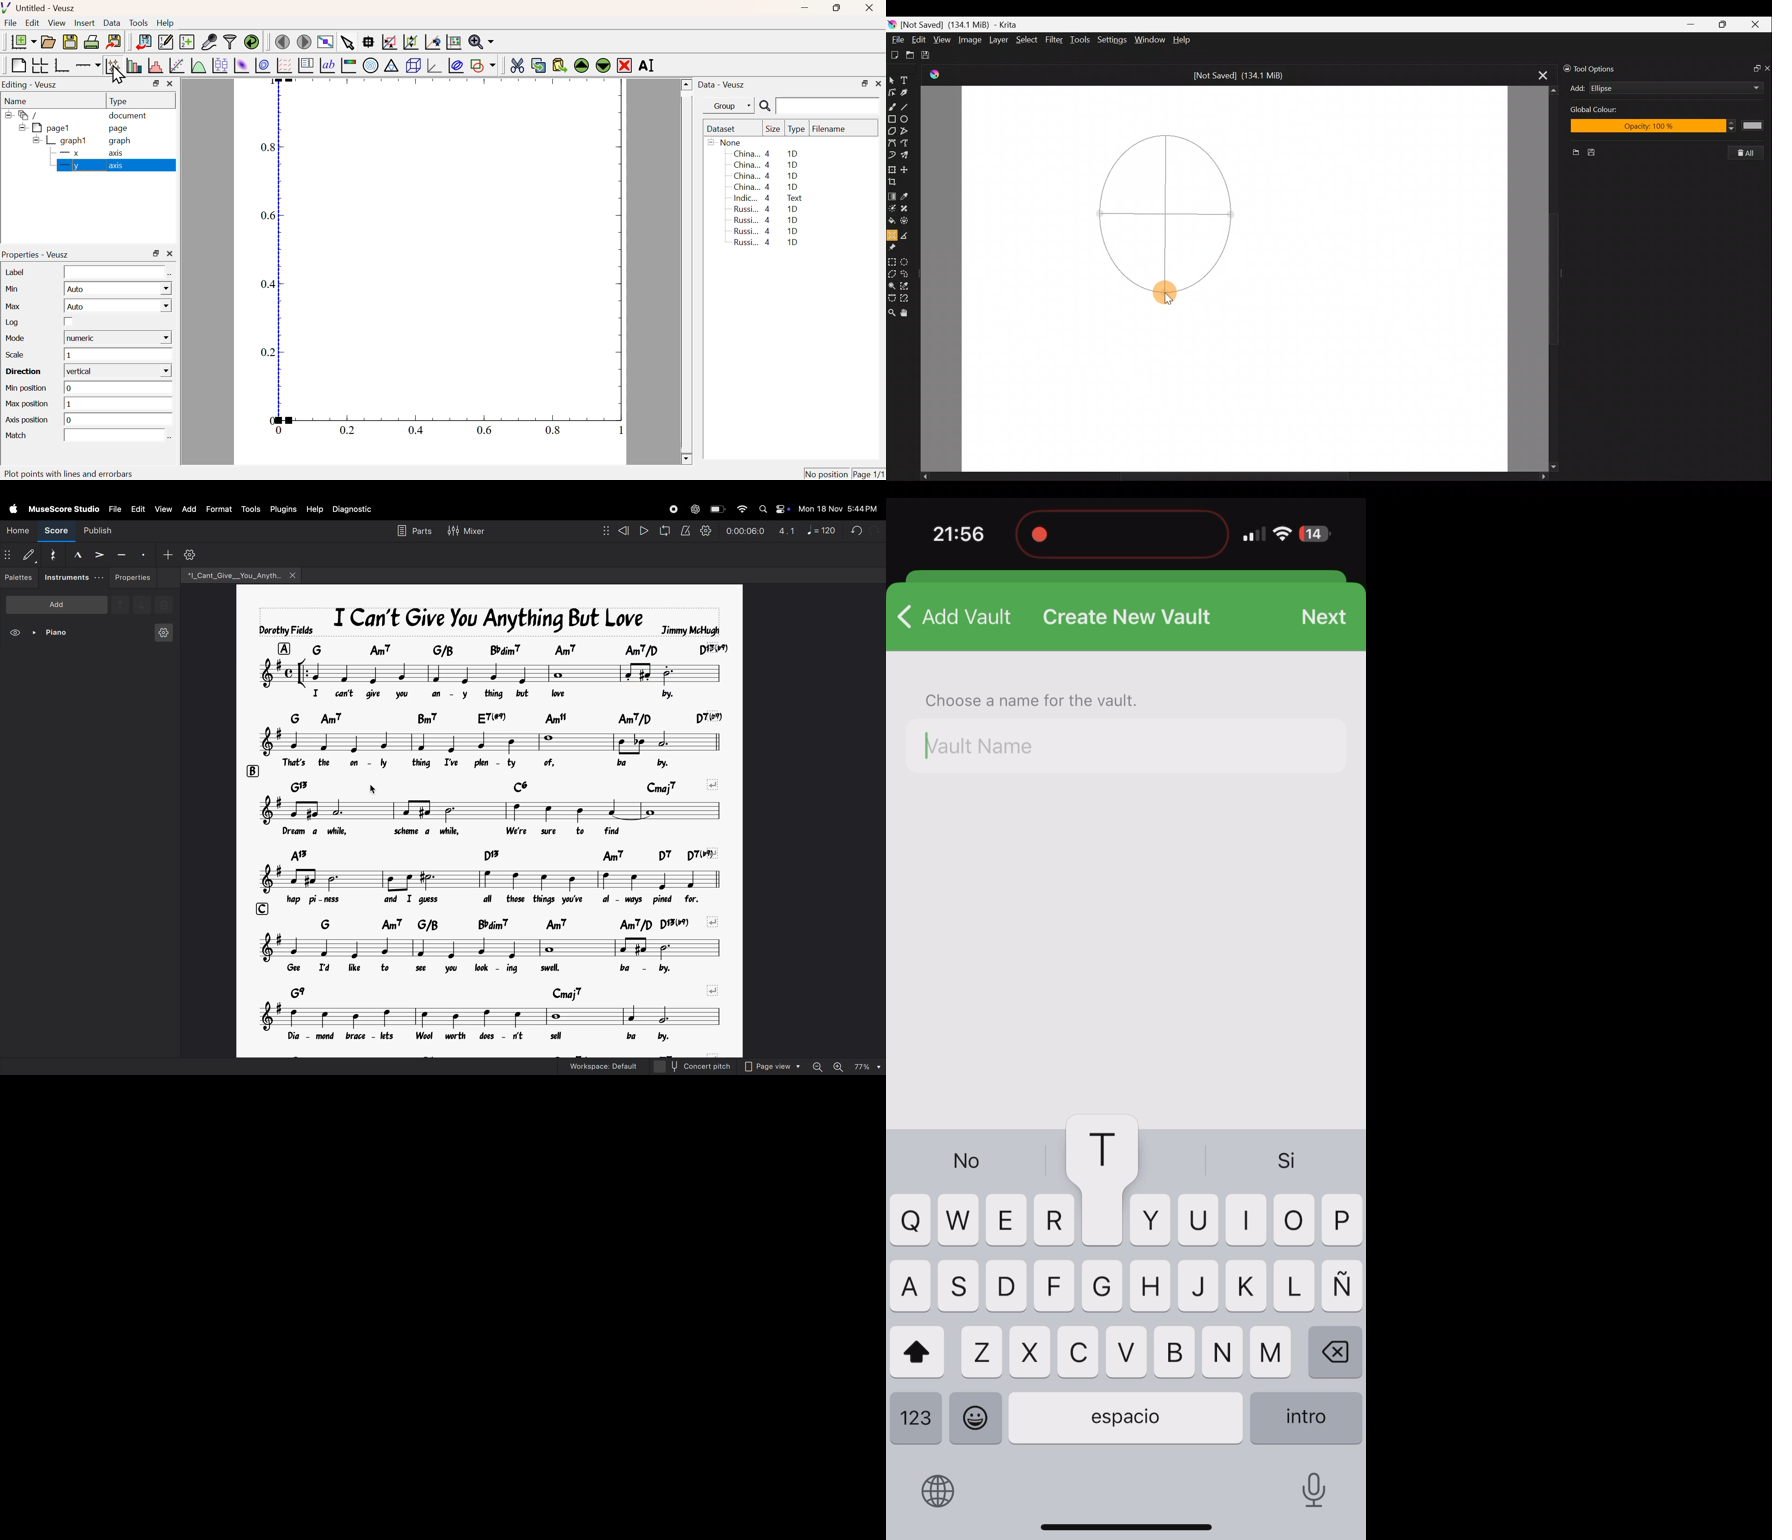 Image resolution: width=1792 pixels, height=1540 pixels. What do you see at coordinates (118, 405) in the screenshot?
I see `1` at bounding box center [118, 405].